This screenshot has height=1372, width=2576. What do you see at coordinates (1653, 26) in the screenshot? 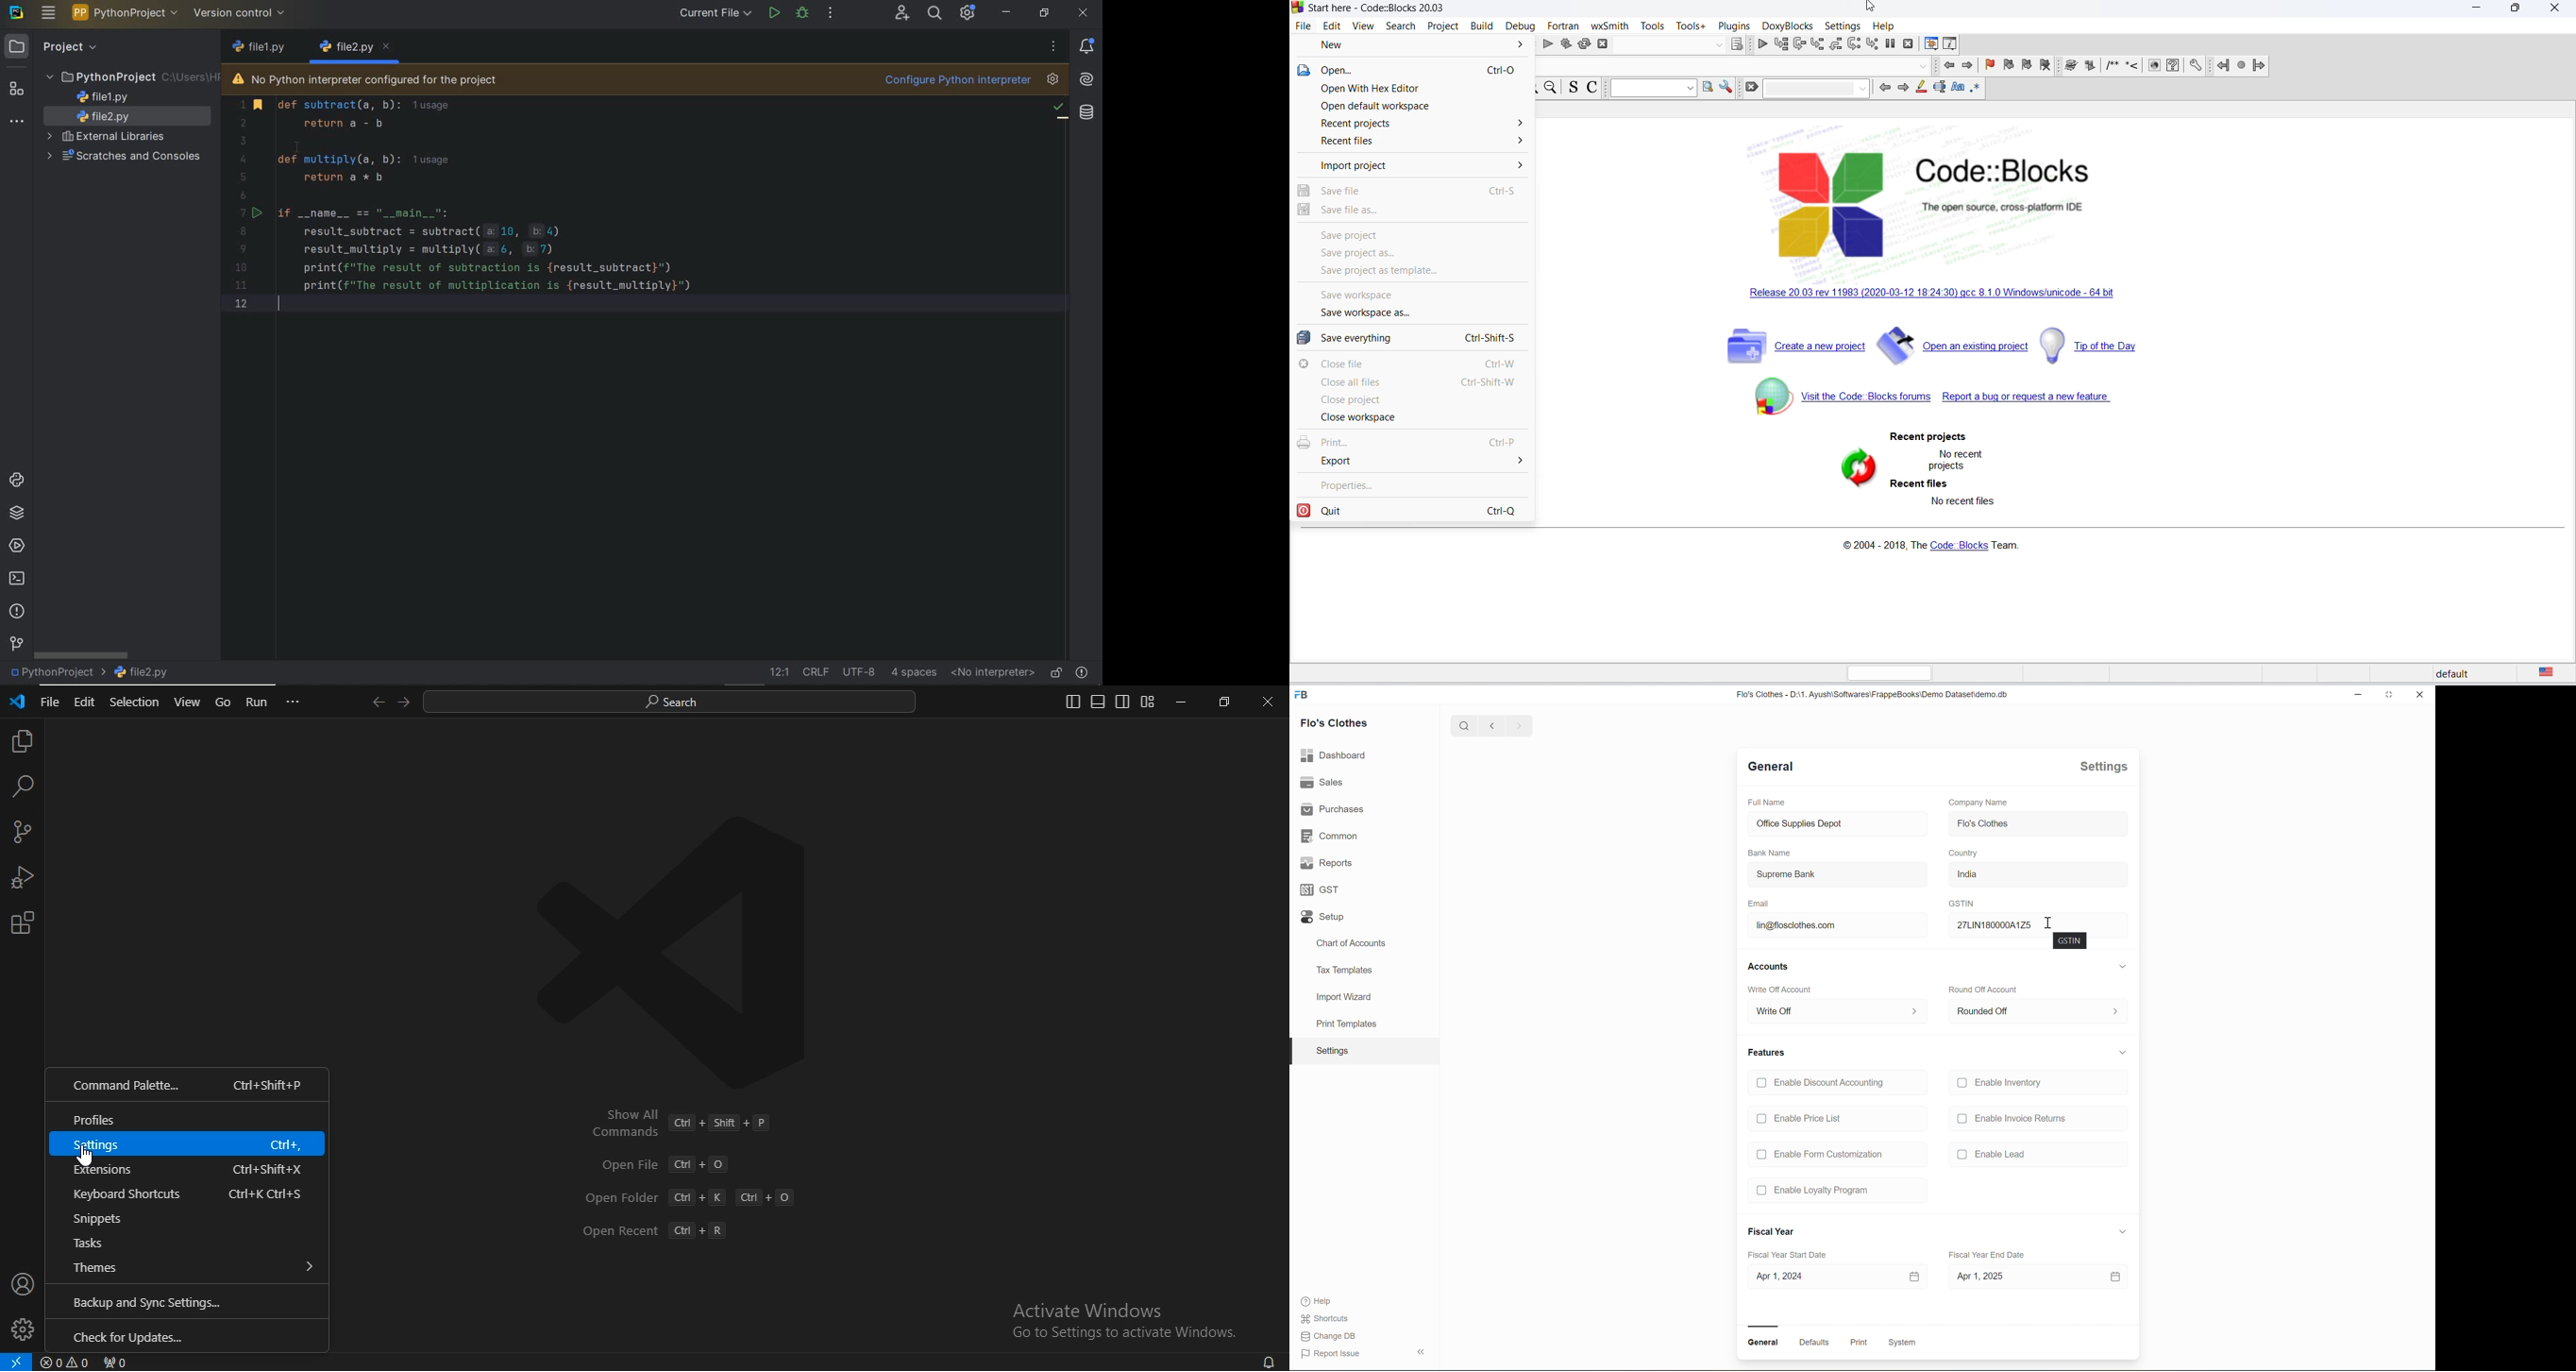
I see `tools` at bounding box center [1653, 26].